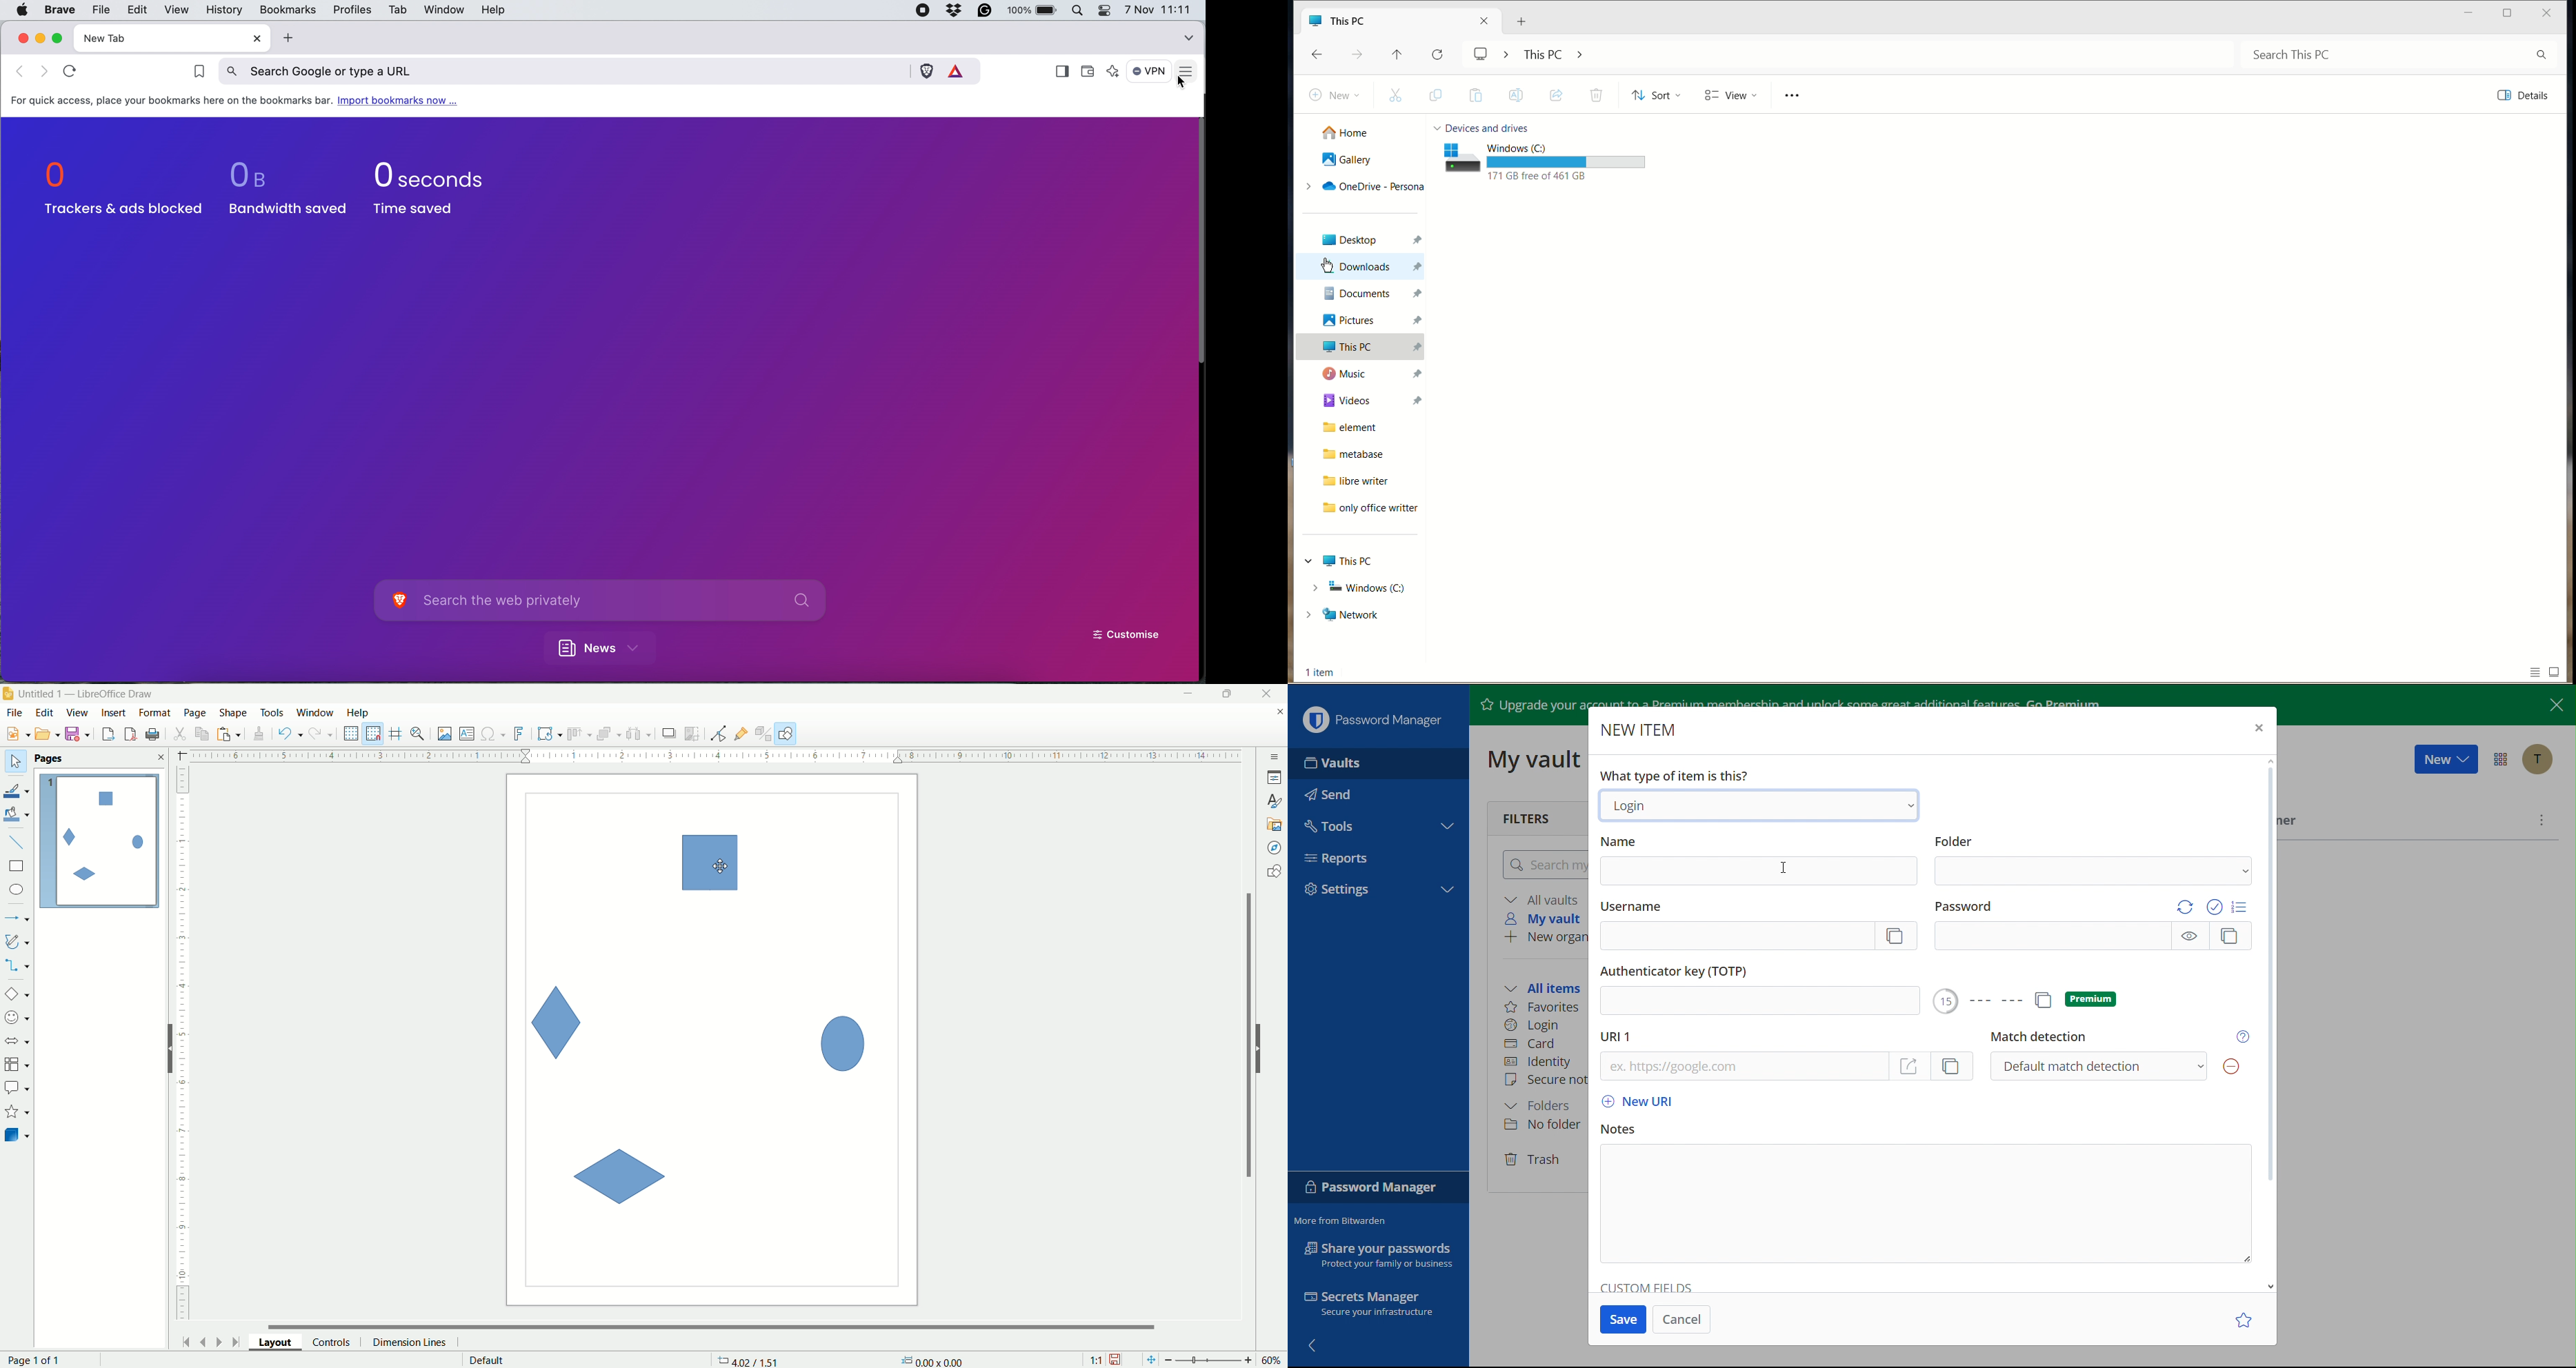 The width and height of the screenshot is (2576, 1372). What do you see at coordinates (17, 1088) in the screenshot?
I see `callout shapes` at bounding box center [17, 1088].